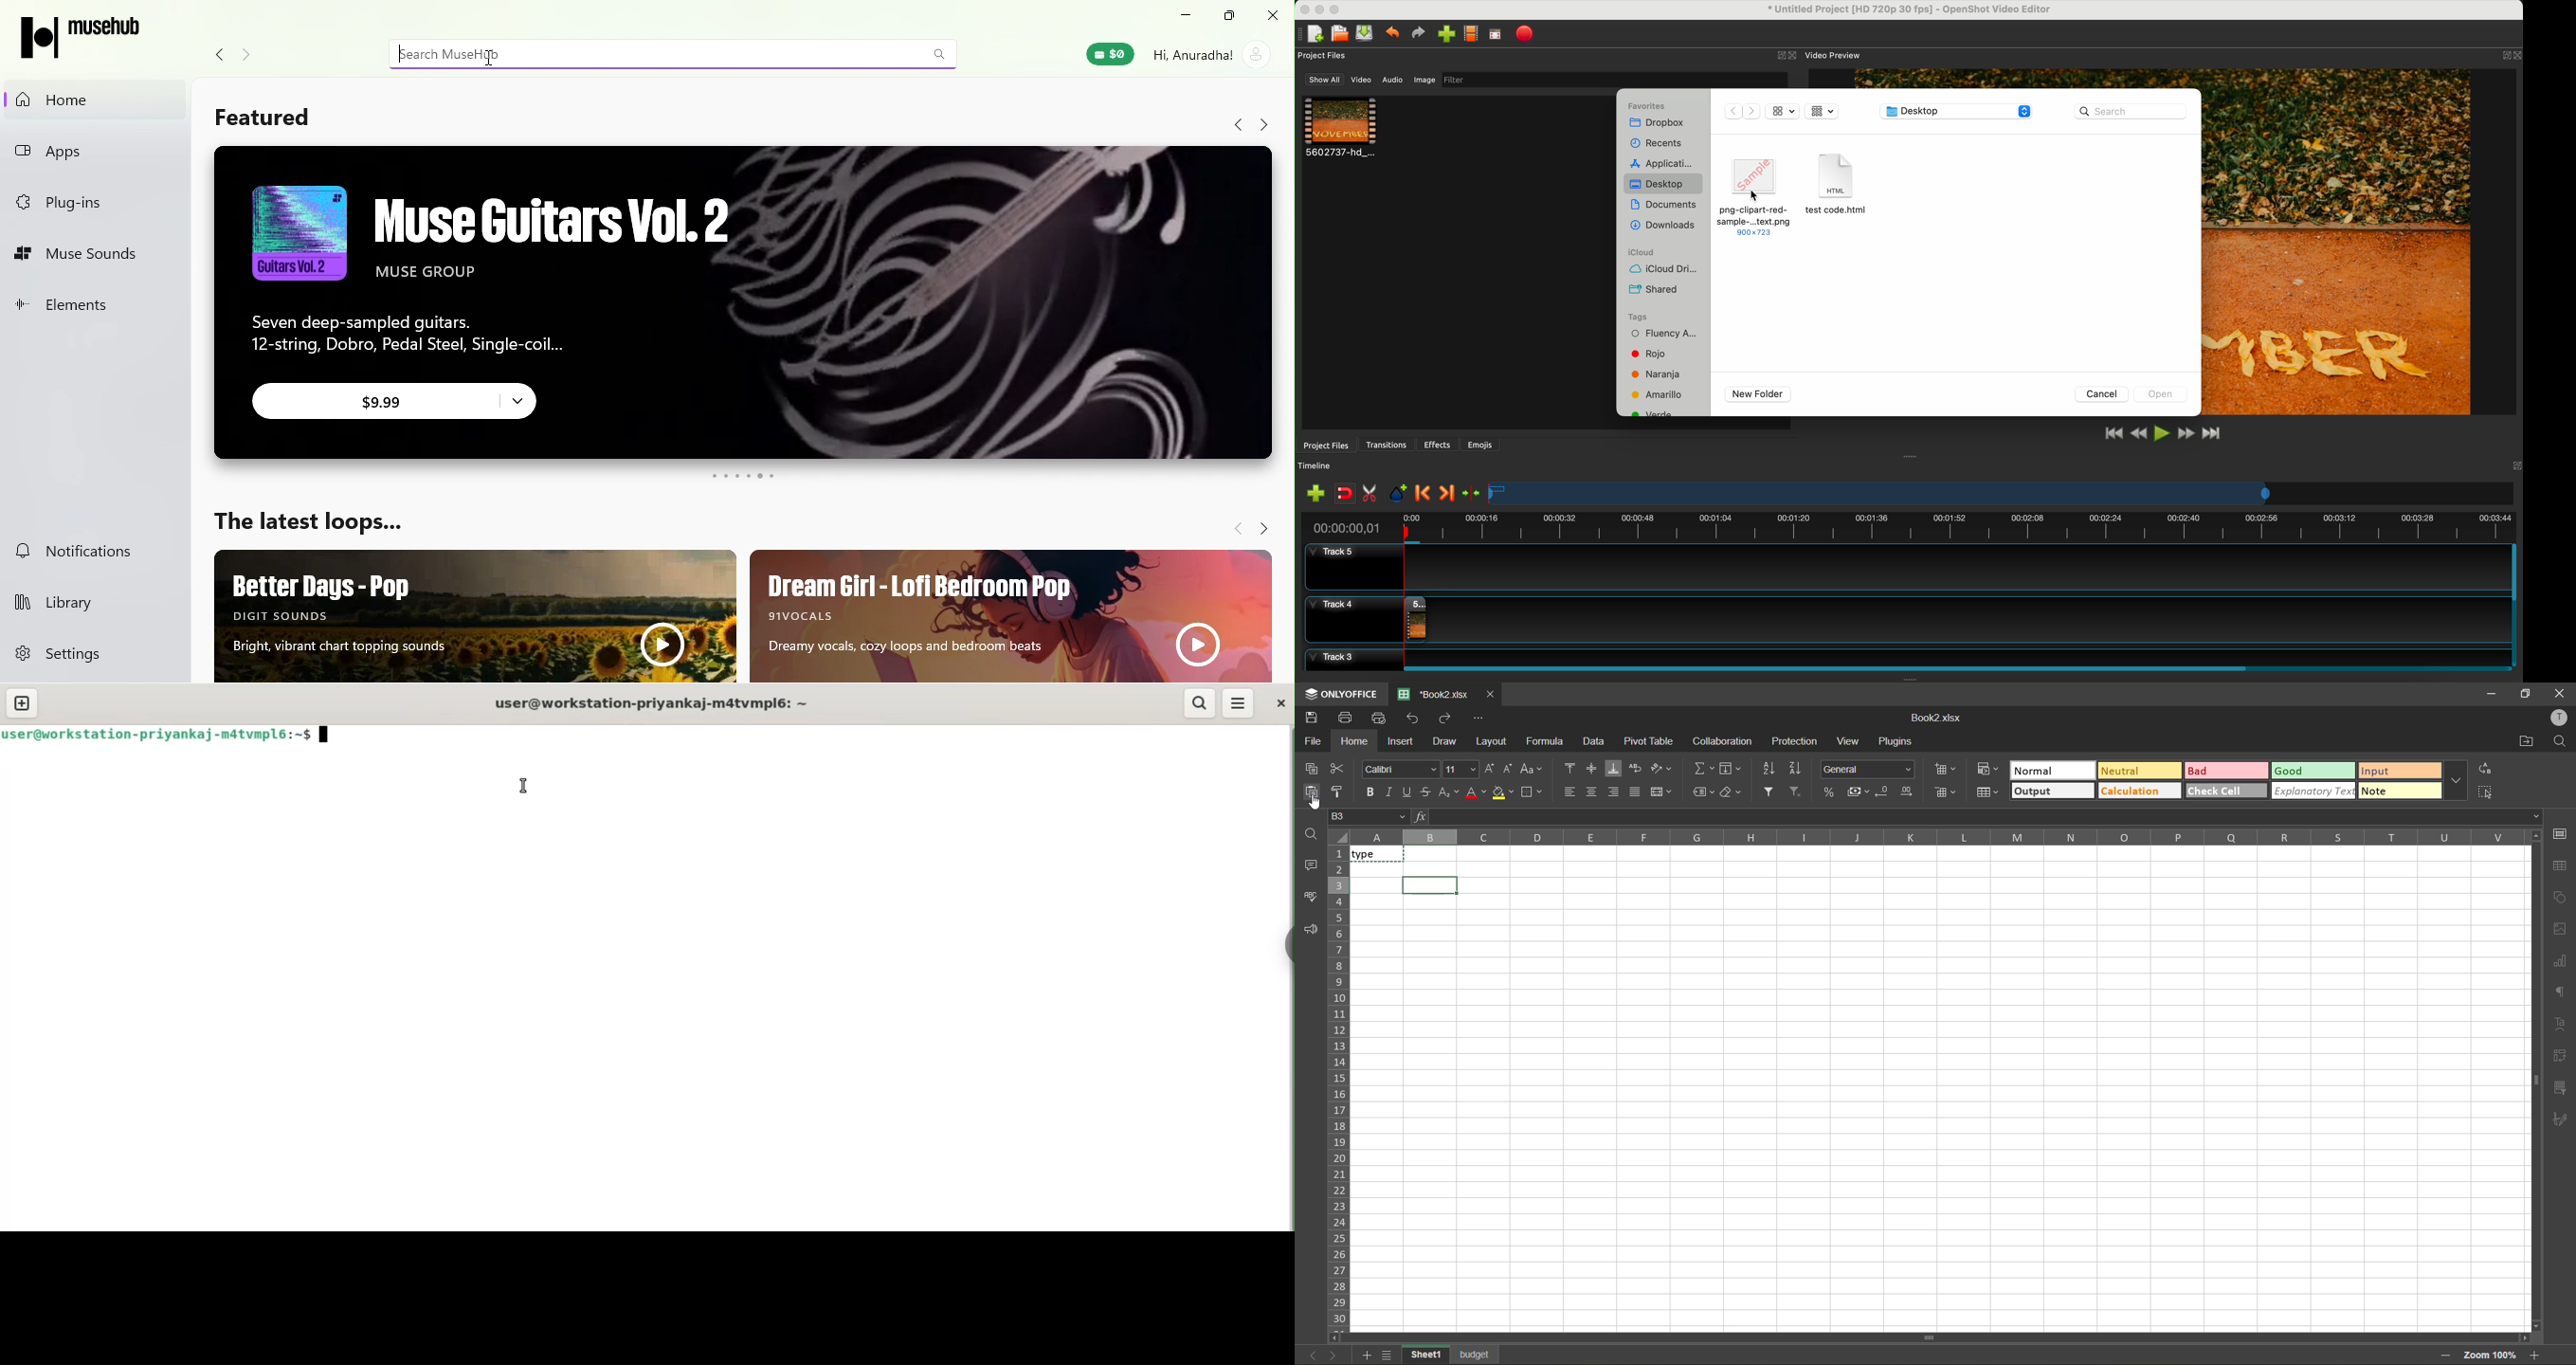 The height and width of the screenshot is (1372, 2576). What do you see at coordinates (1212, 53) in the screenshot?
I see `Account` at bounding box center [1212, 53].